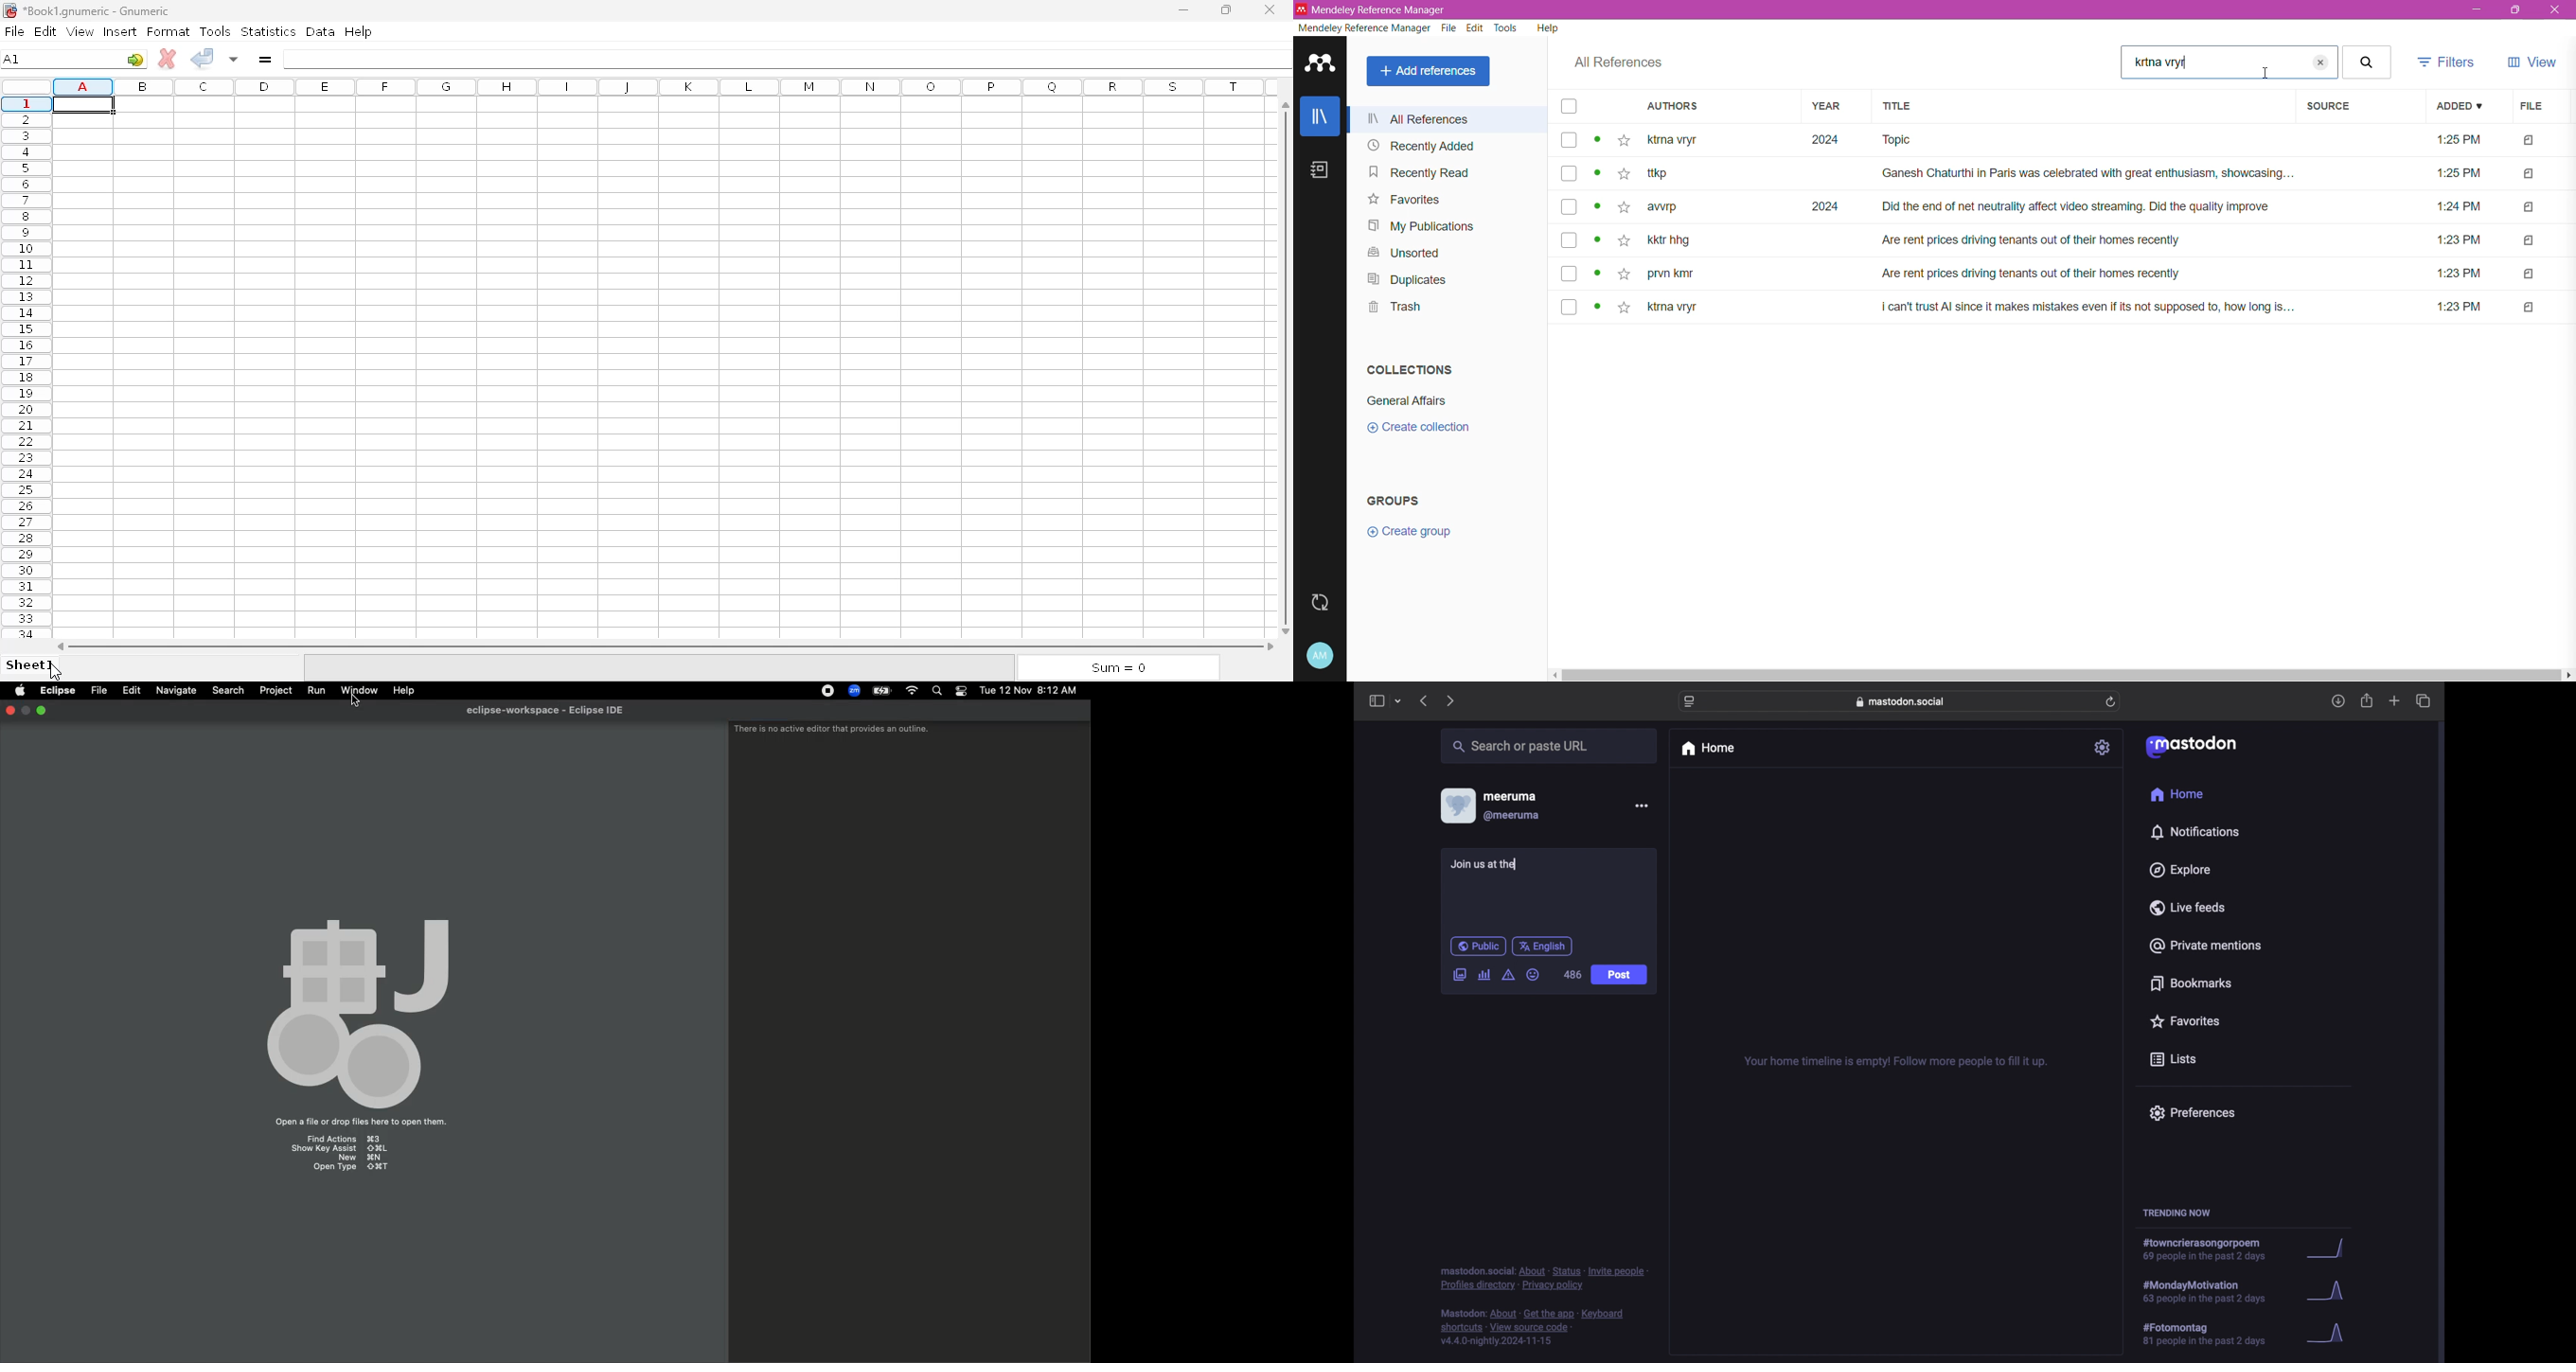 The height and width of the screenshot is (1372, 2576). What do you see at coordinates (2206, 945) in the screenshot?
I see `private mentions` at bounding box center [2206, 945].